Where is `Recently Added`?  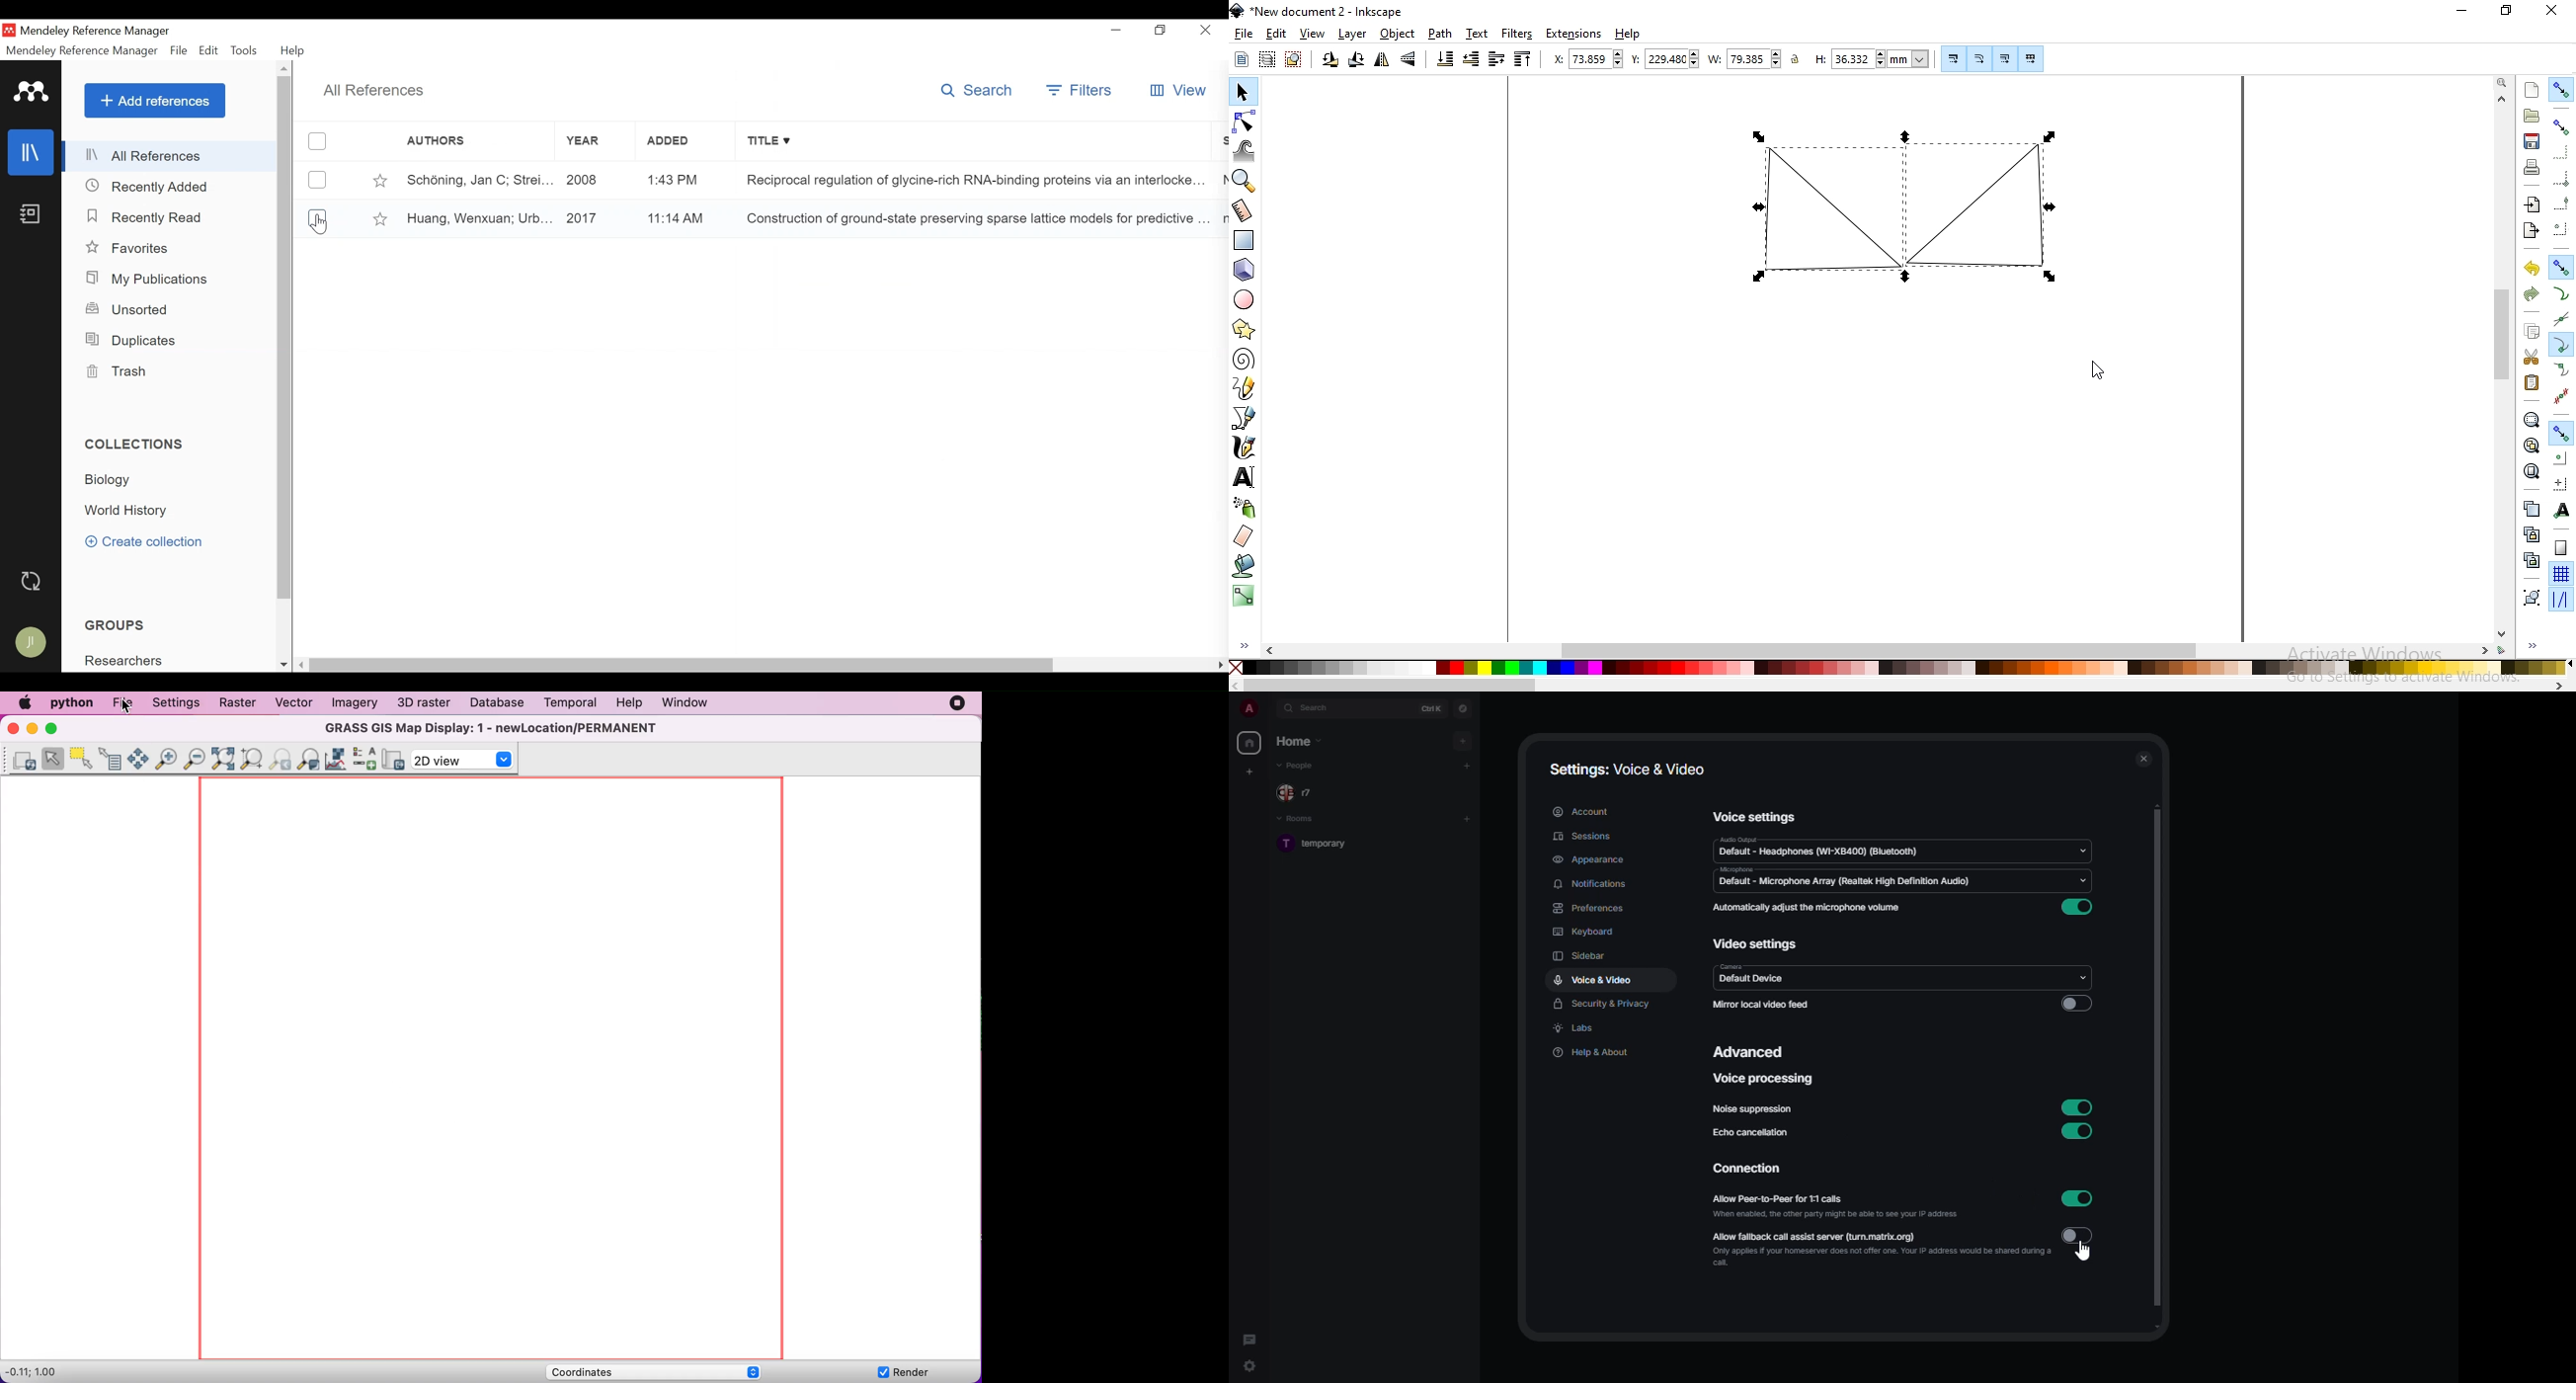
Recently Added is located at coordinates (154, 187).